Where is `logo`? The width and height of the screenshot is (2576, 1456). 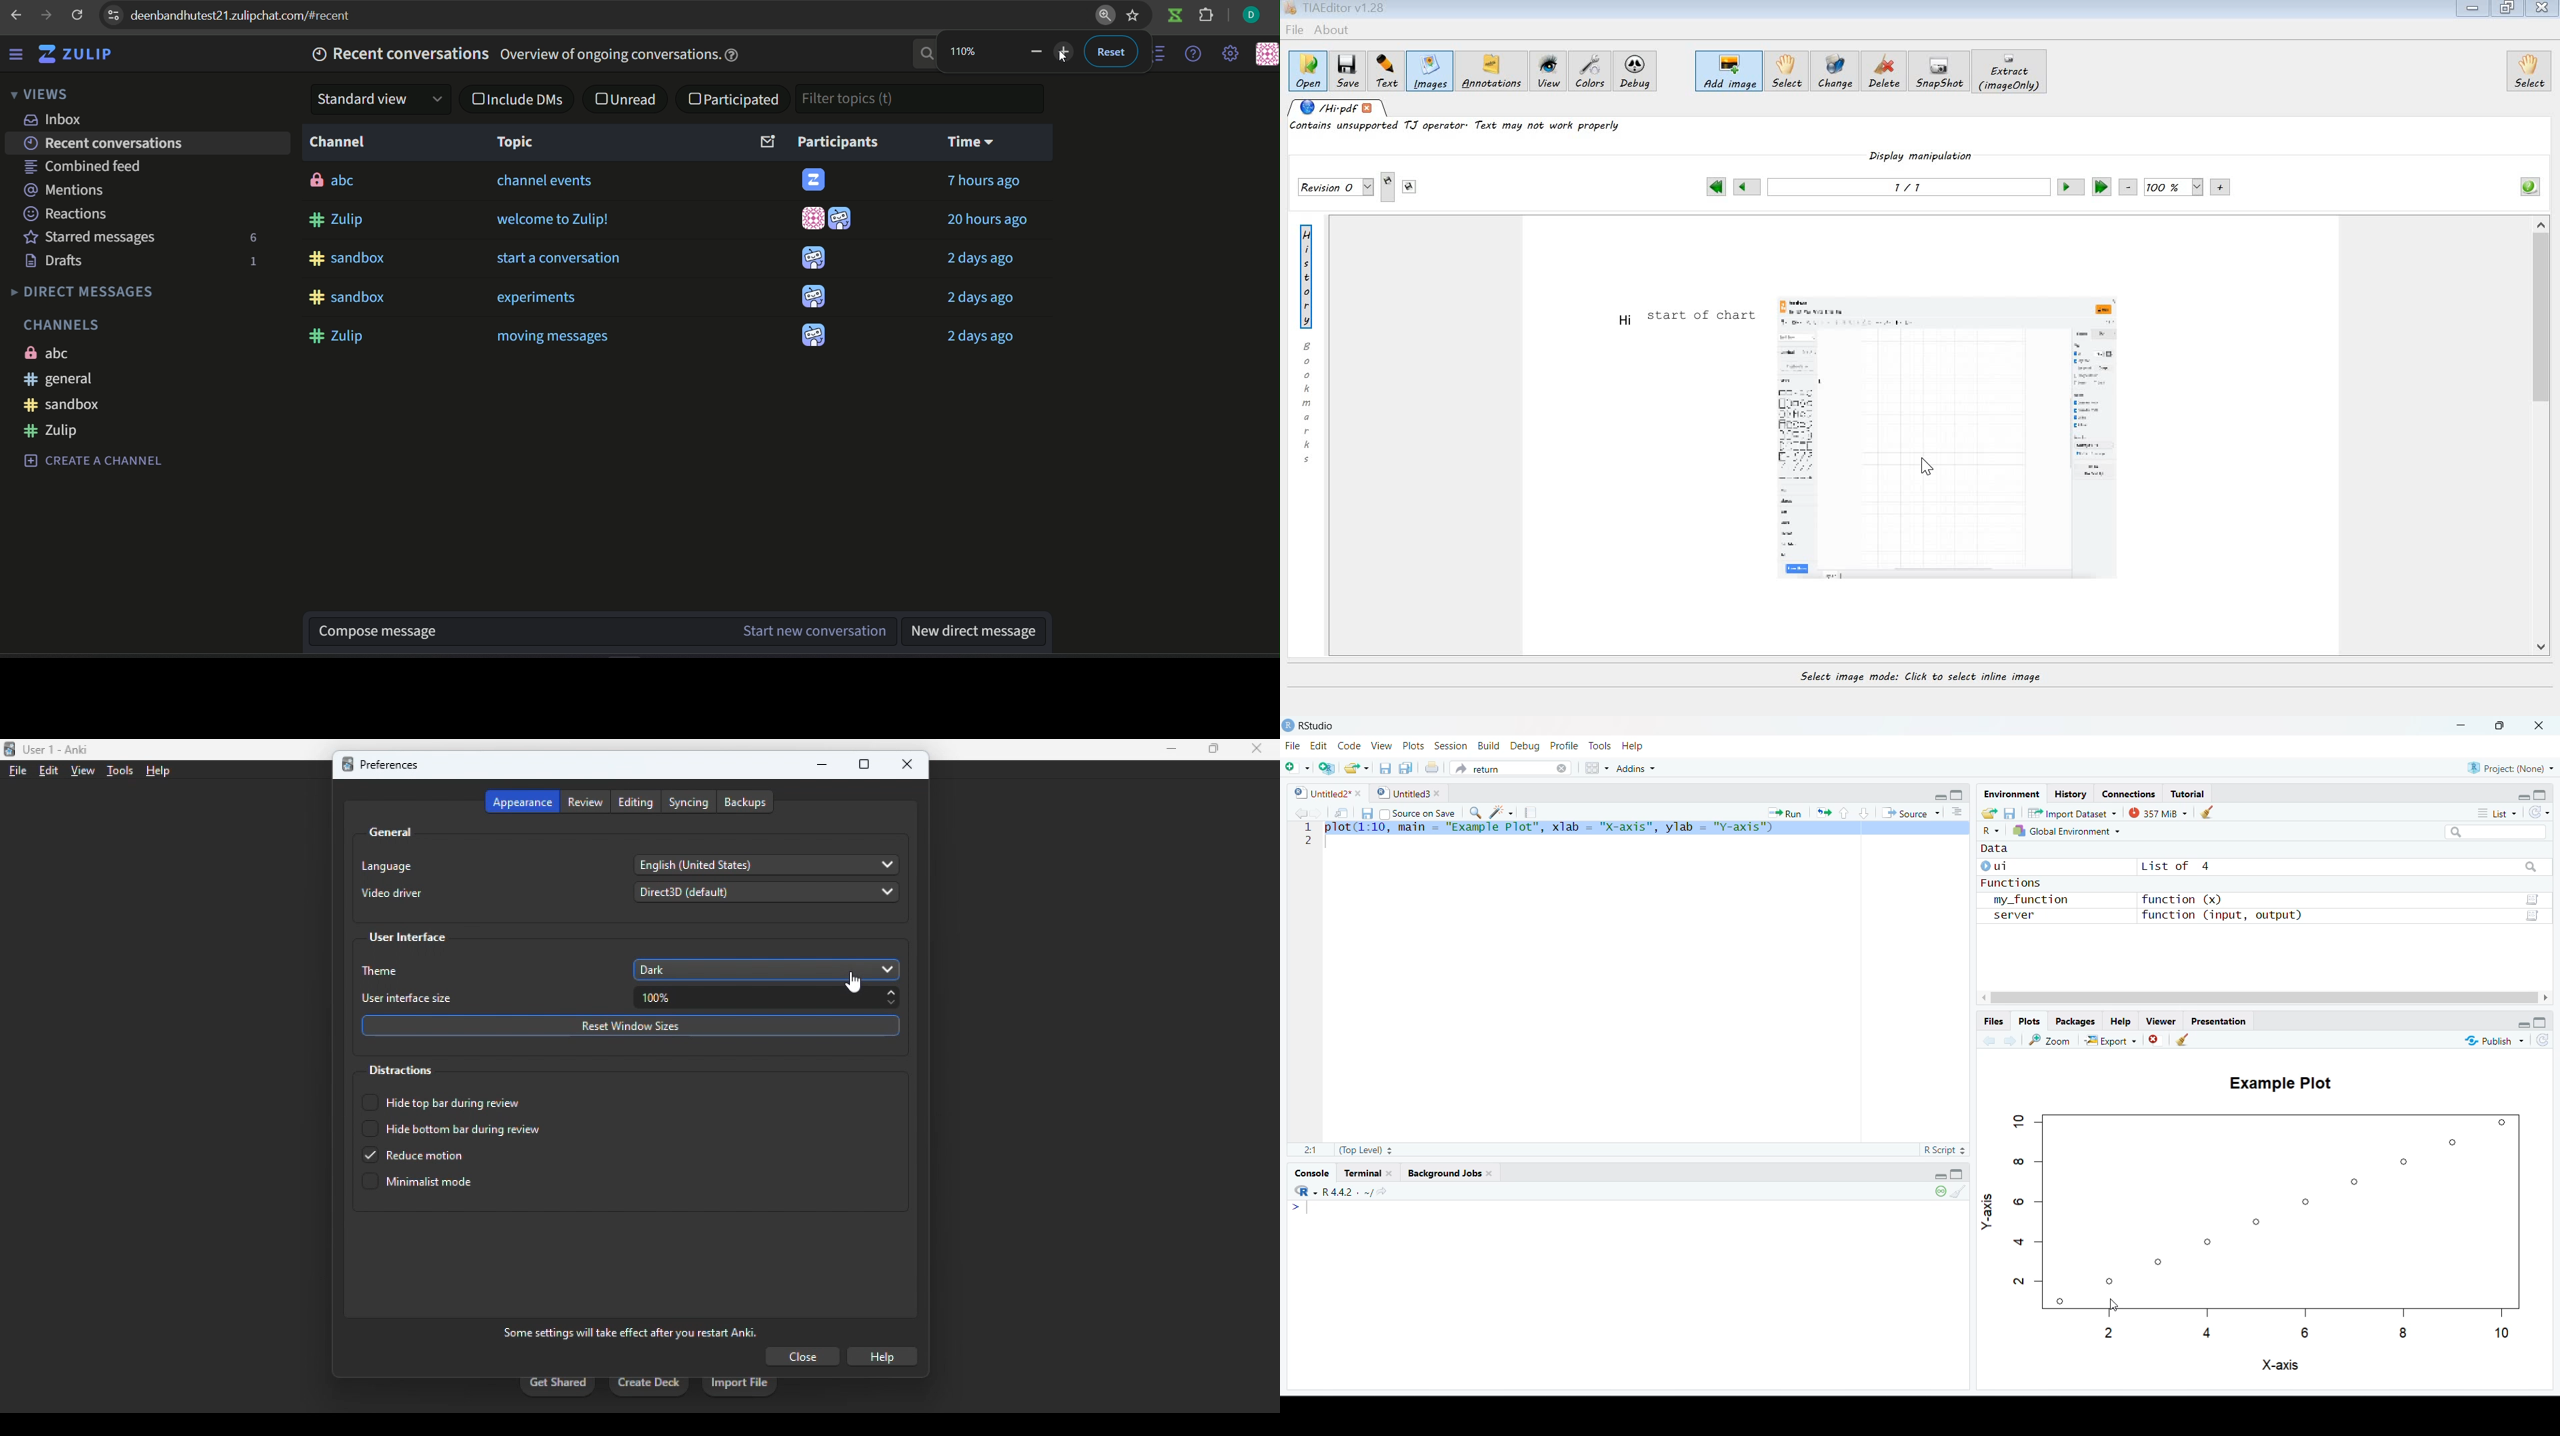
logo is located at coordinates (10, 749).